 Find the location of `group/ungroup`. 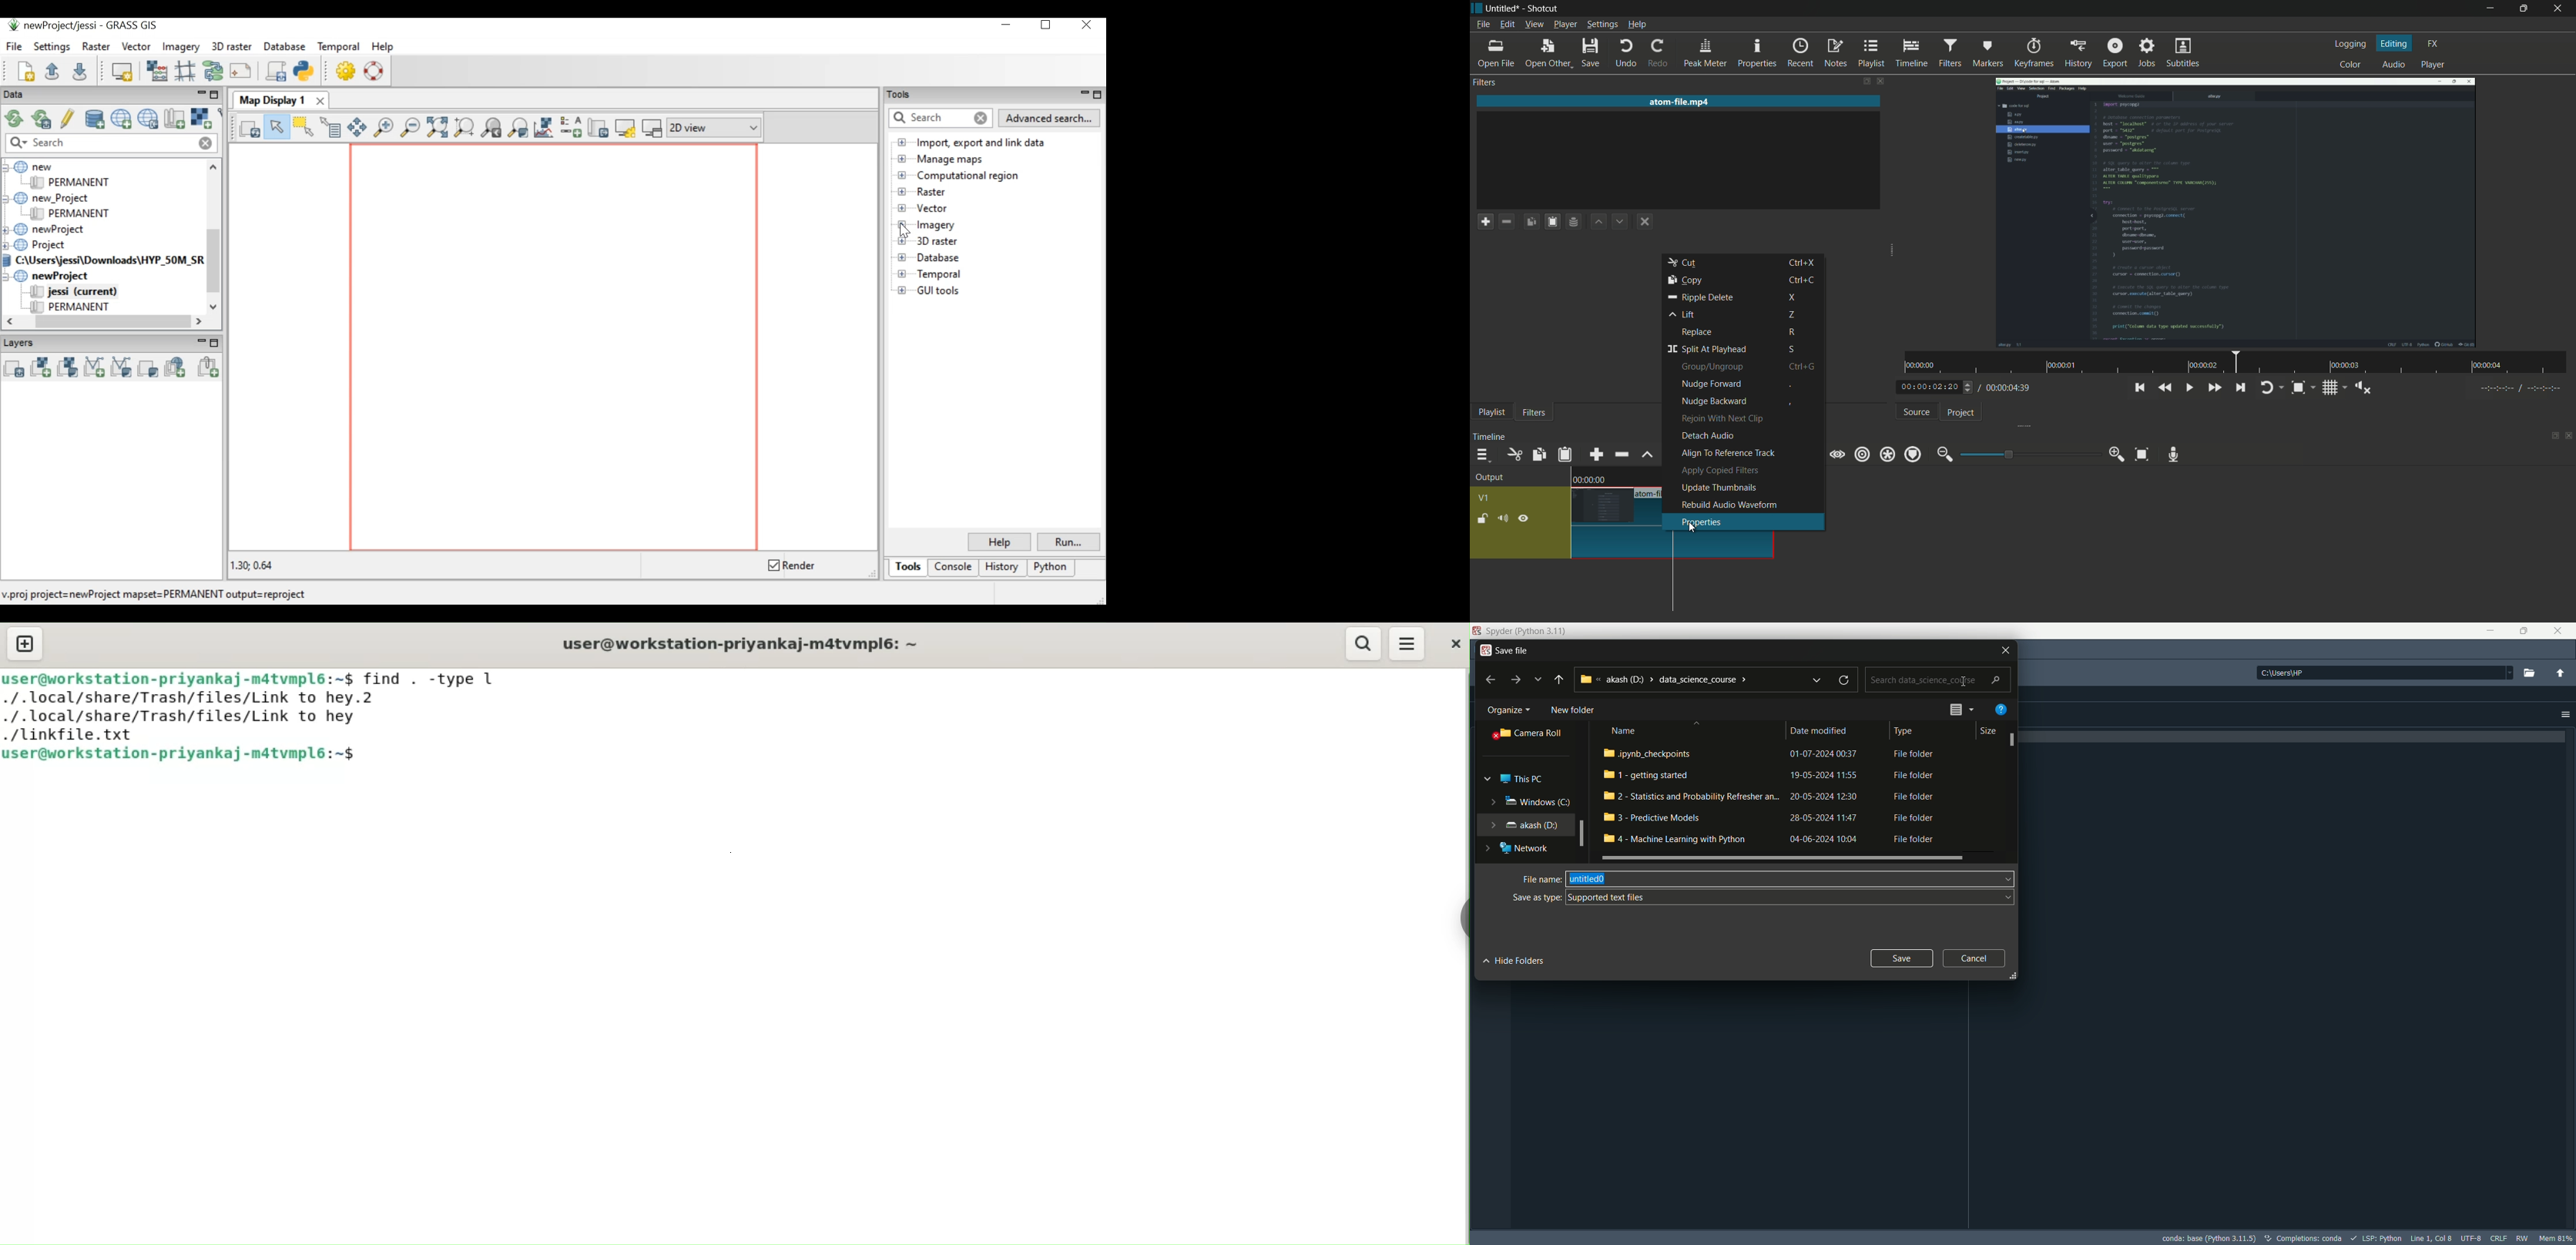

group/ungroup is located at coordinates (1711, 368).